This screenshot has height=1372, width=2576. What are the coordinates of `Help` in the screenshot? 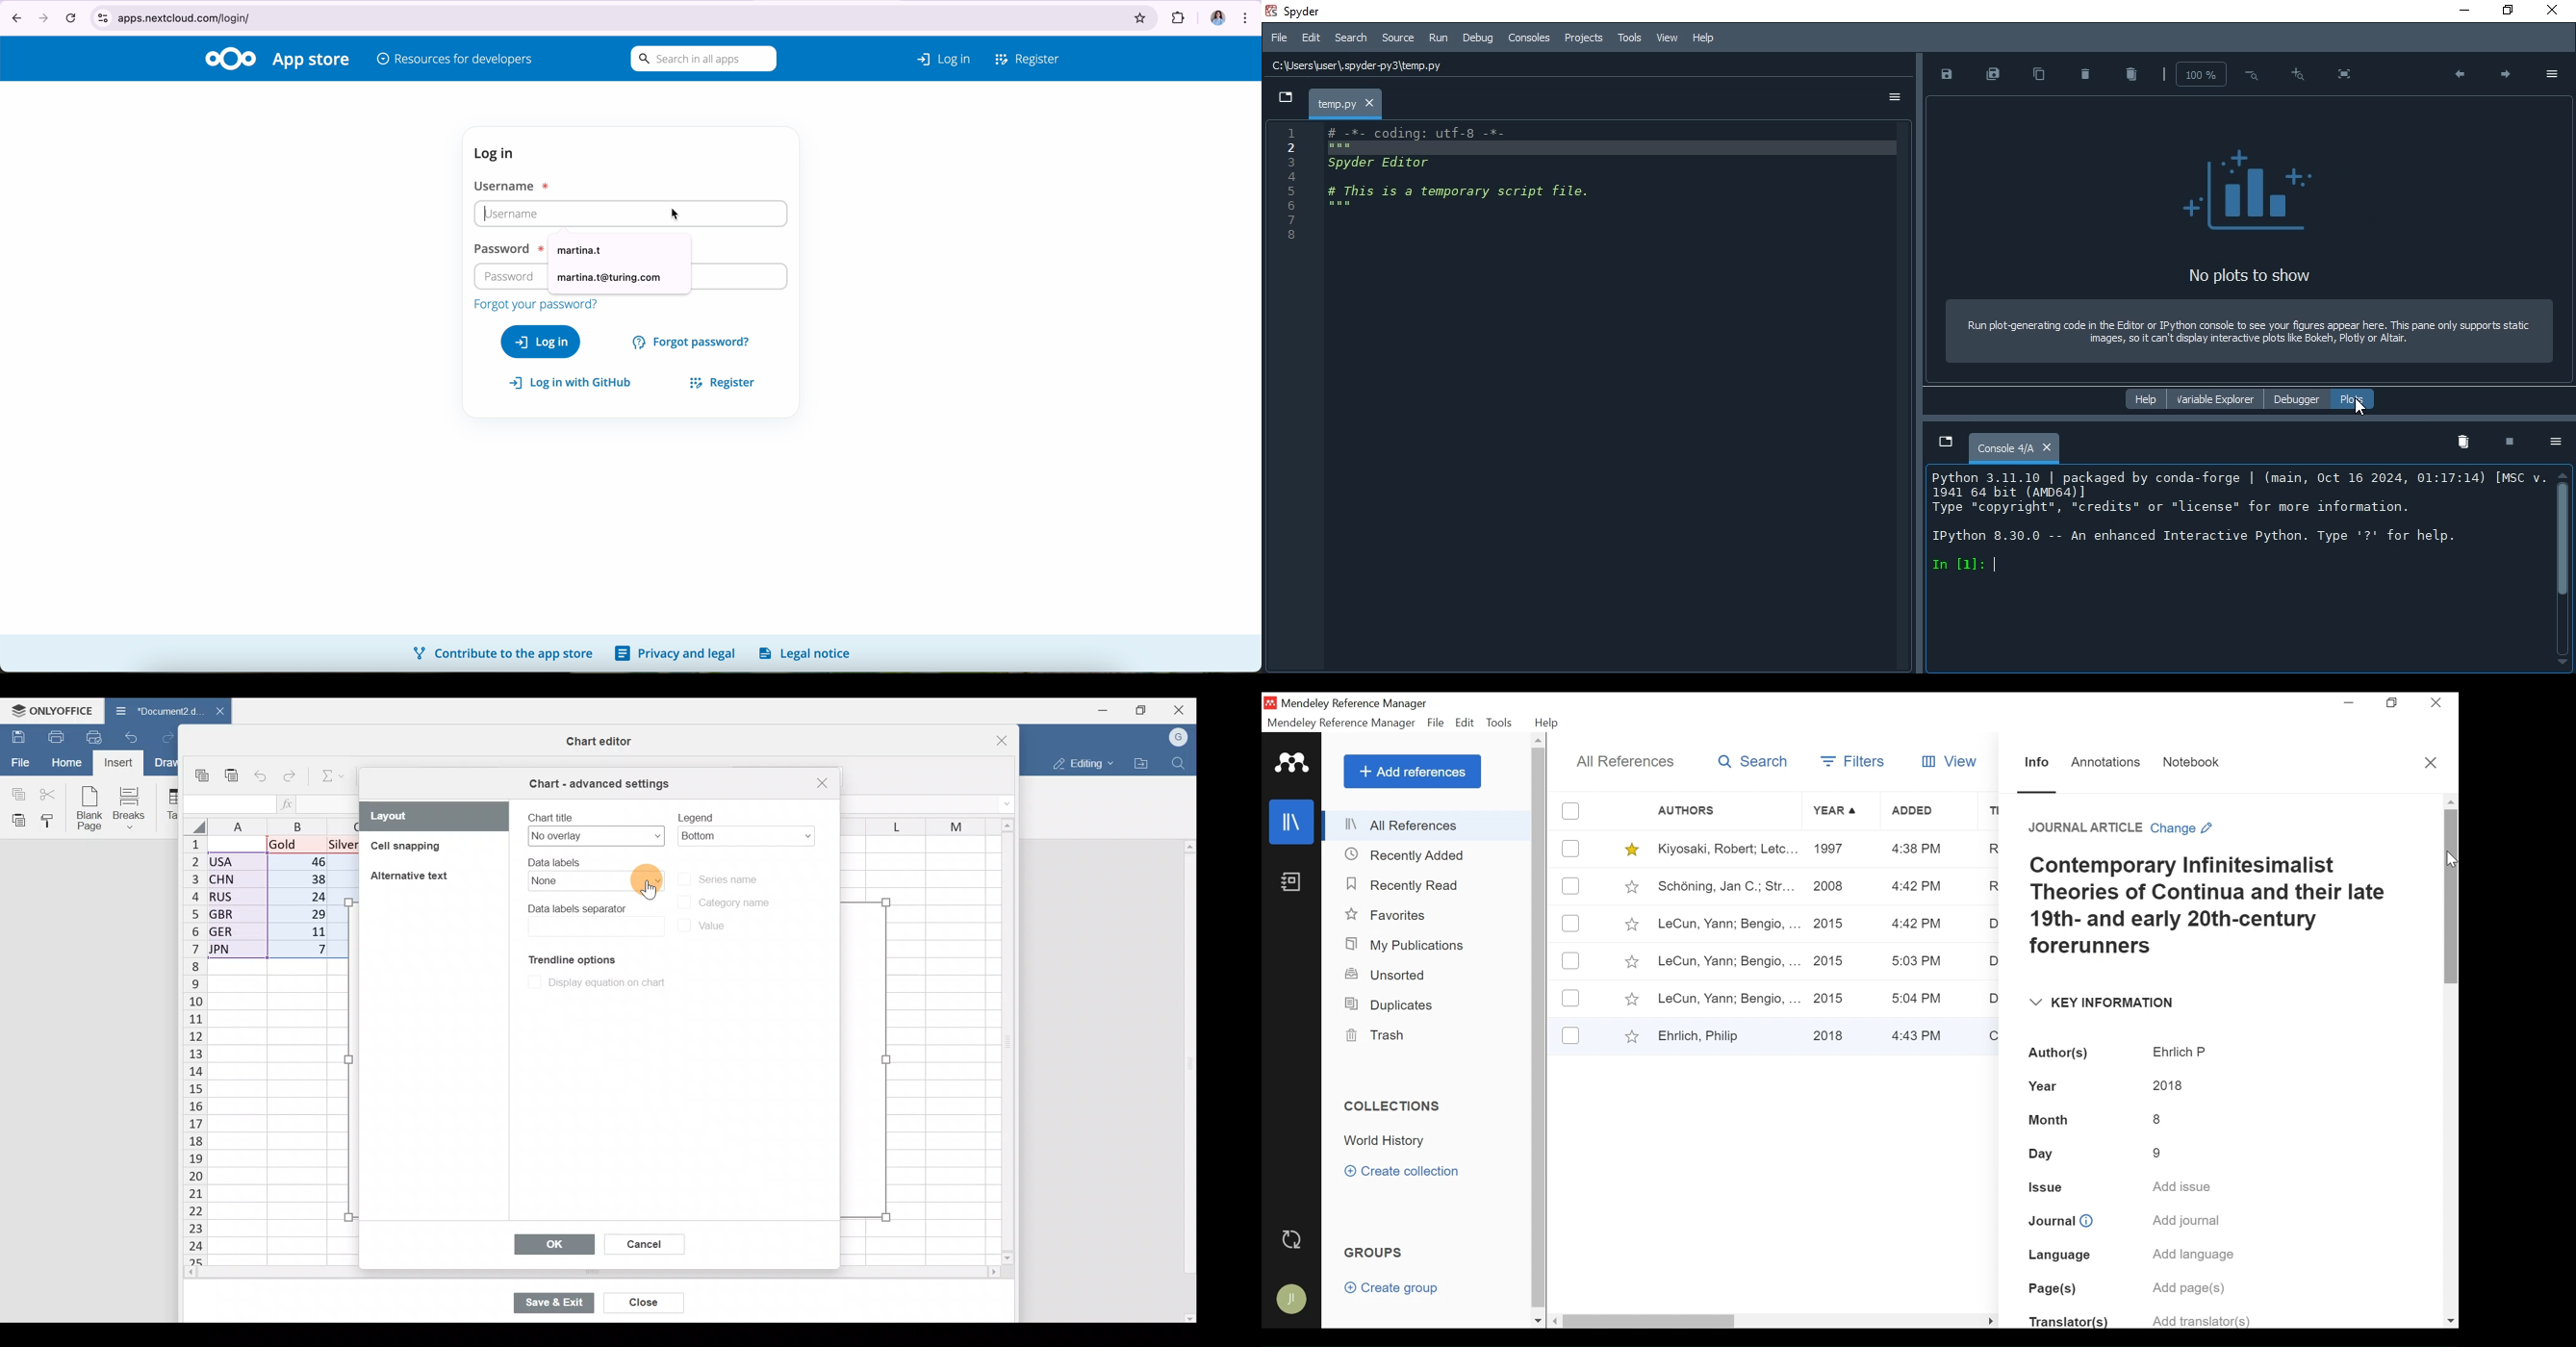 It's located at (2144, 399).